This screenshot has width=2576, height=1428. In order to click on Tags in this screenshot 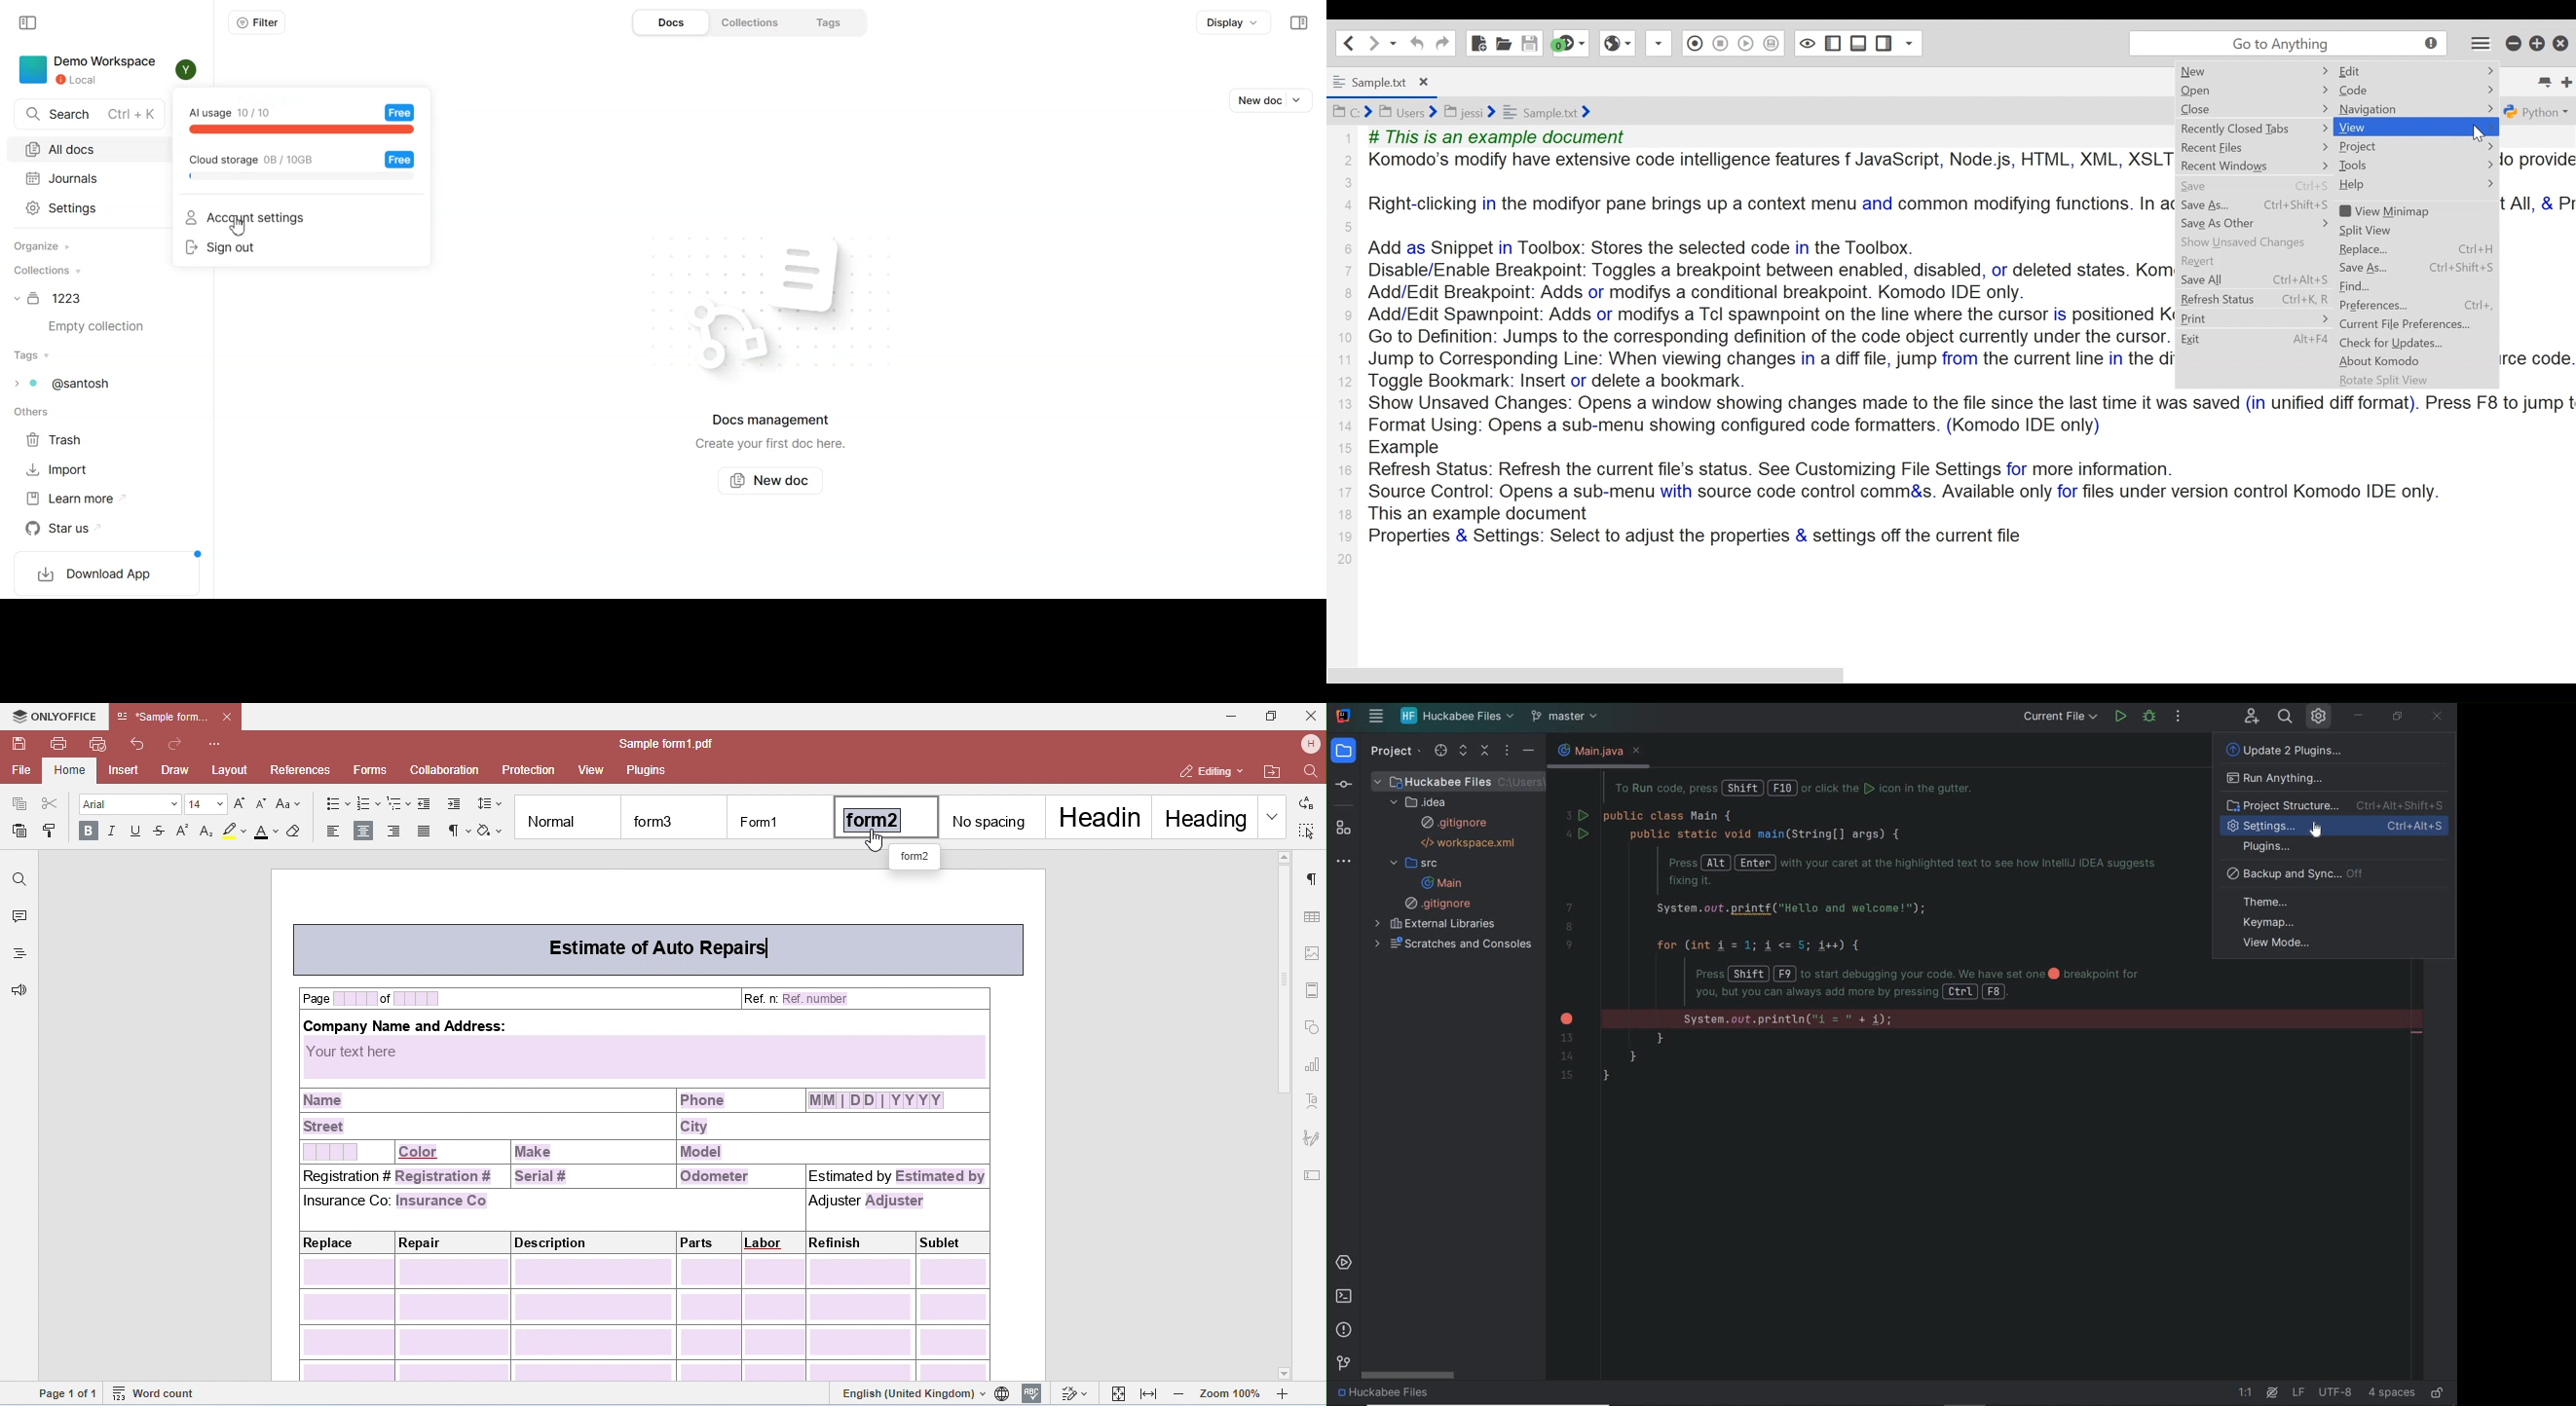, I will do `click(830, 22)`.